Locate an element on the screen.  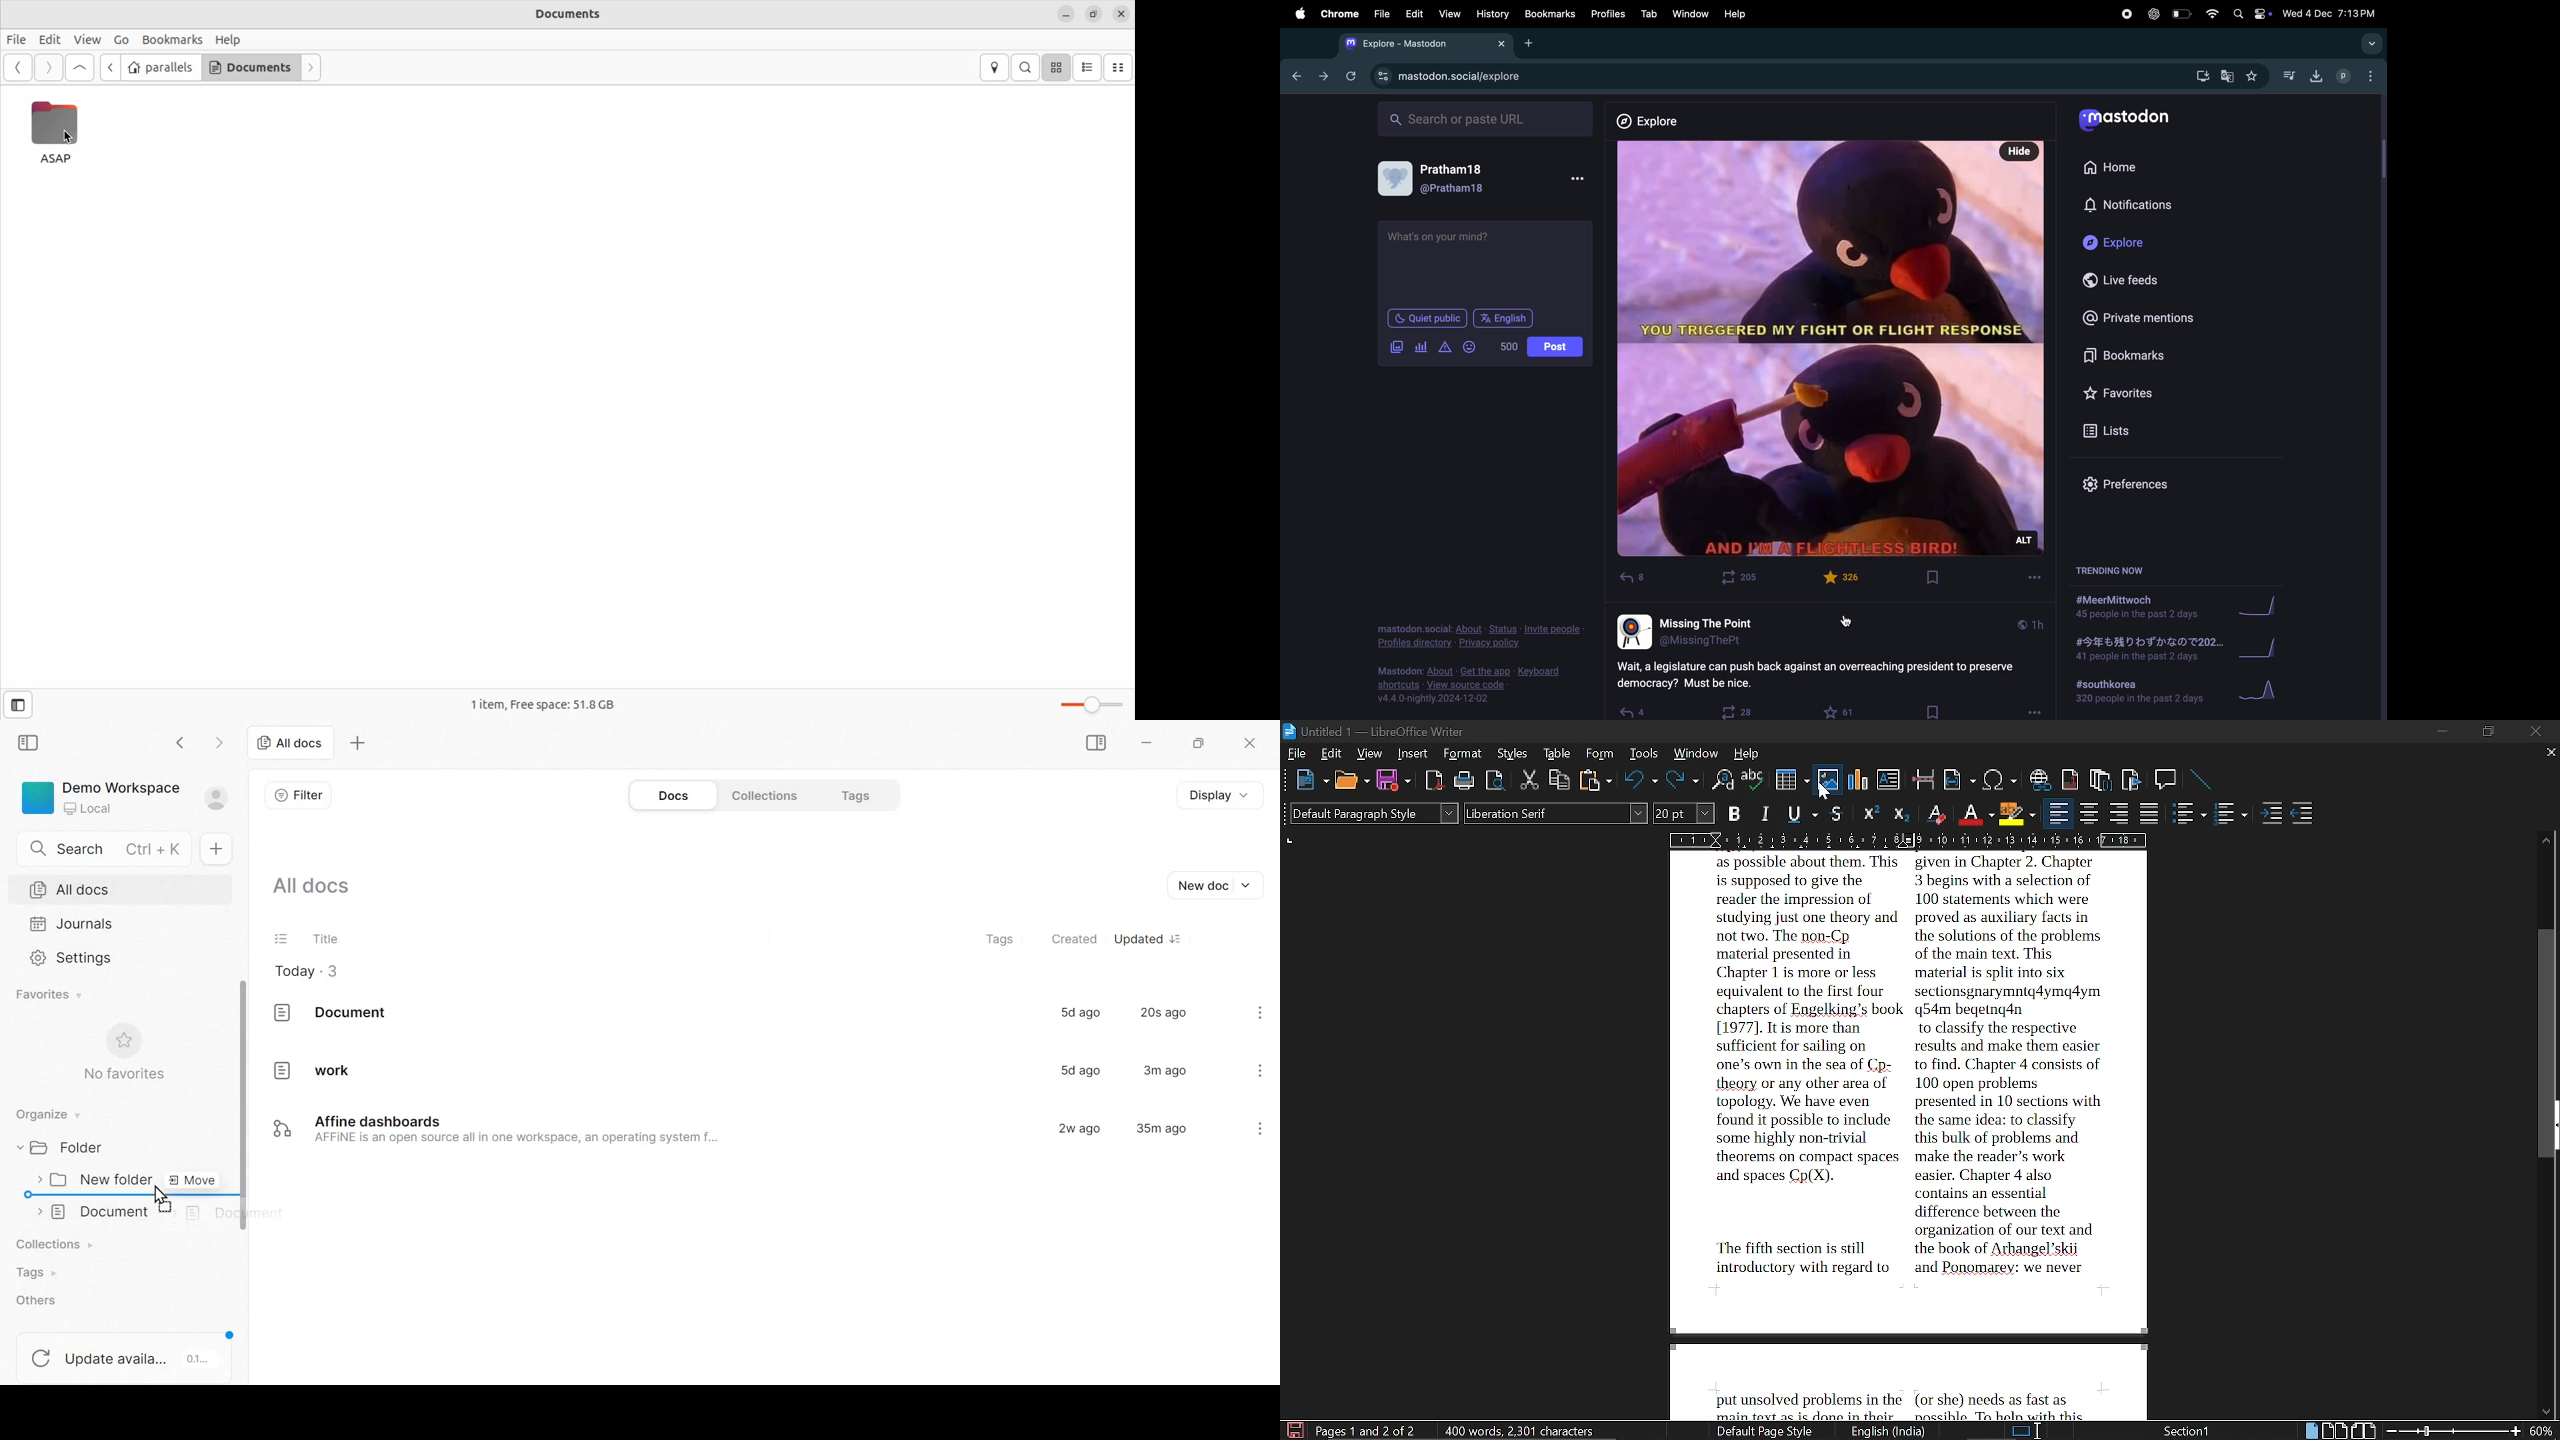
cursor is located at coordinates (1825, 789).